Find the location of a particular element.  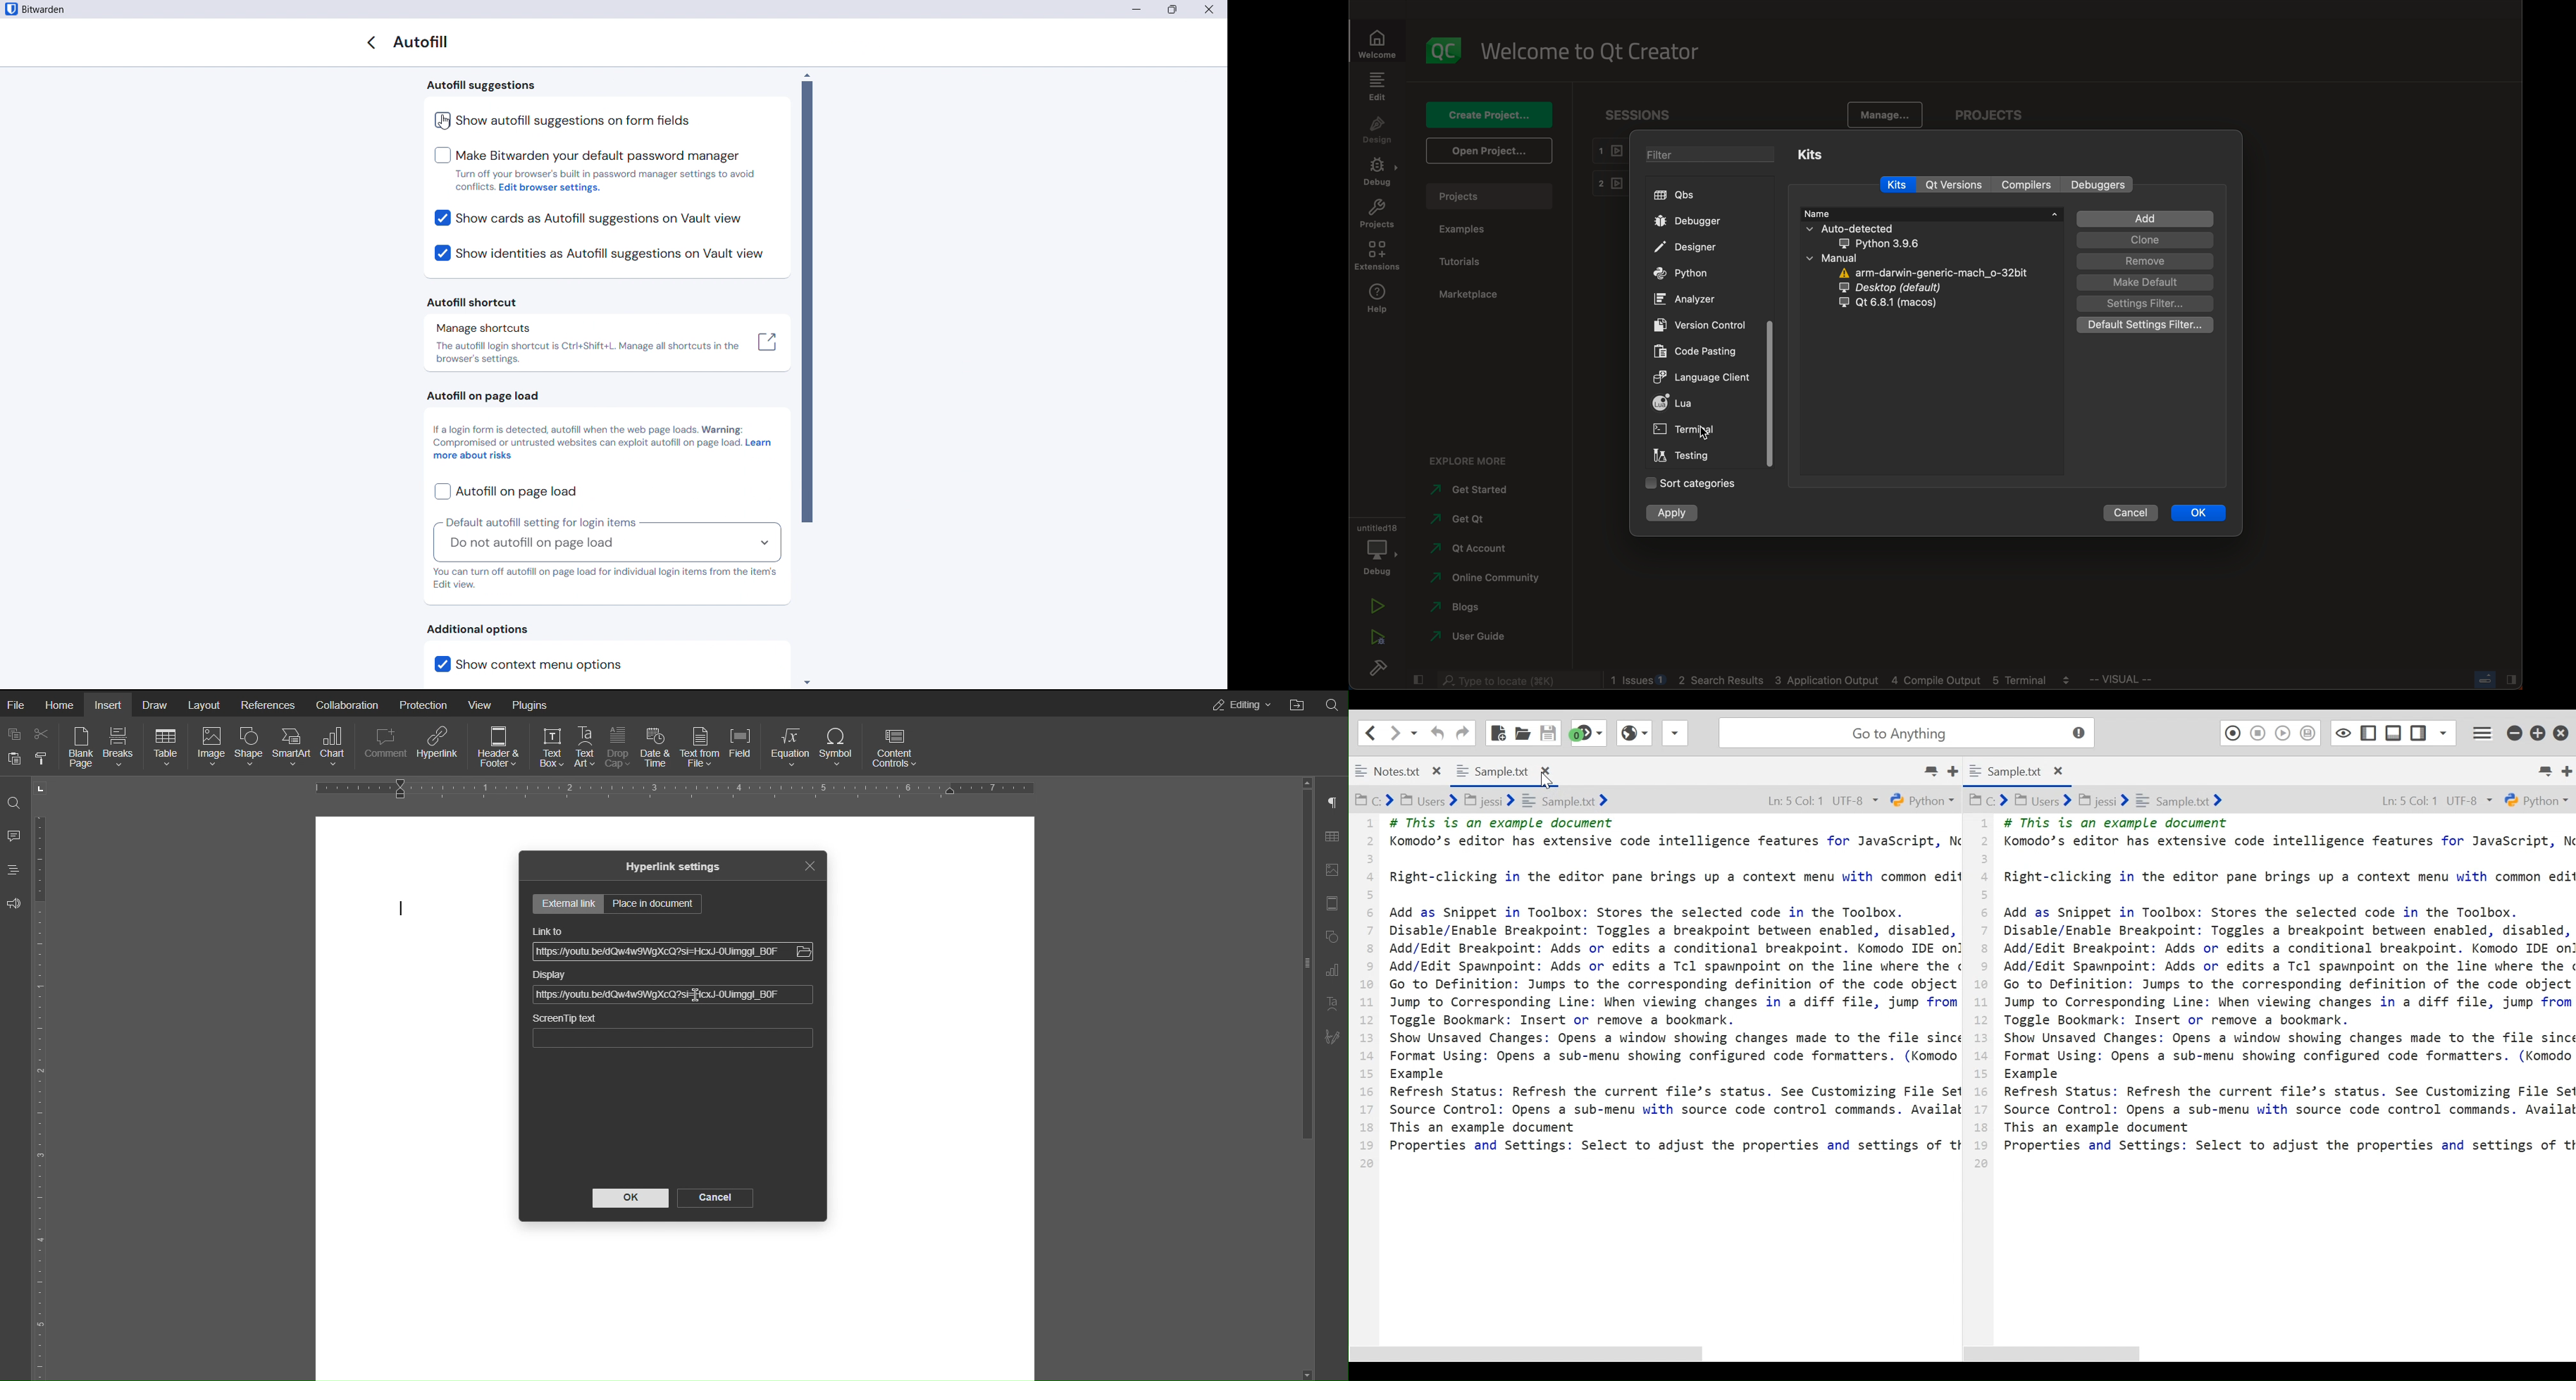

SmartArt is located at coordinates (292, 748).